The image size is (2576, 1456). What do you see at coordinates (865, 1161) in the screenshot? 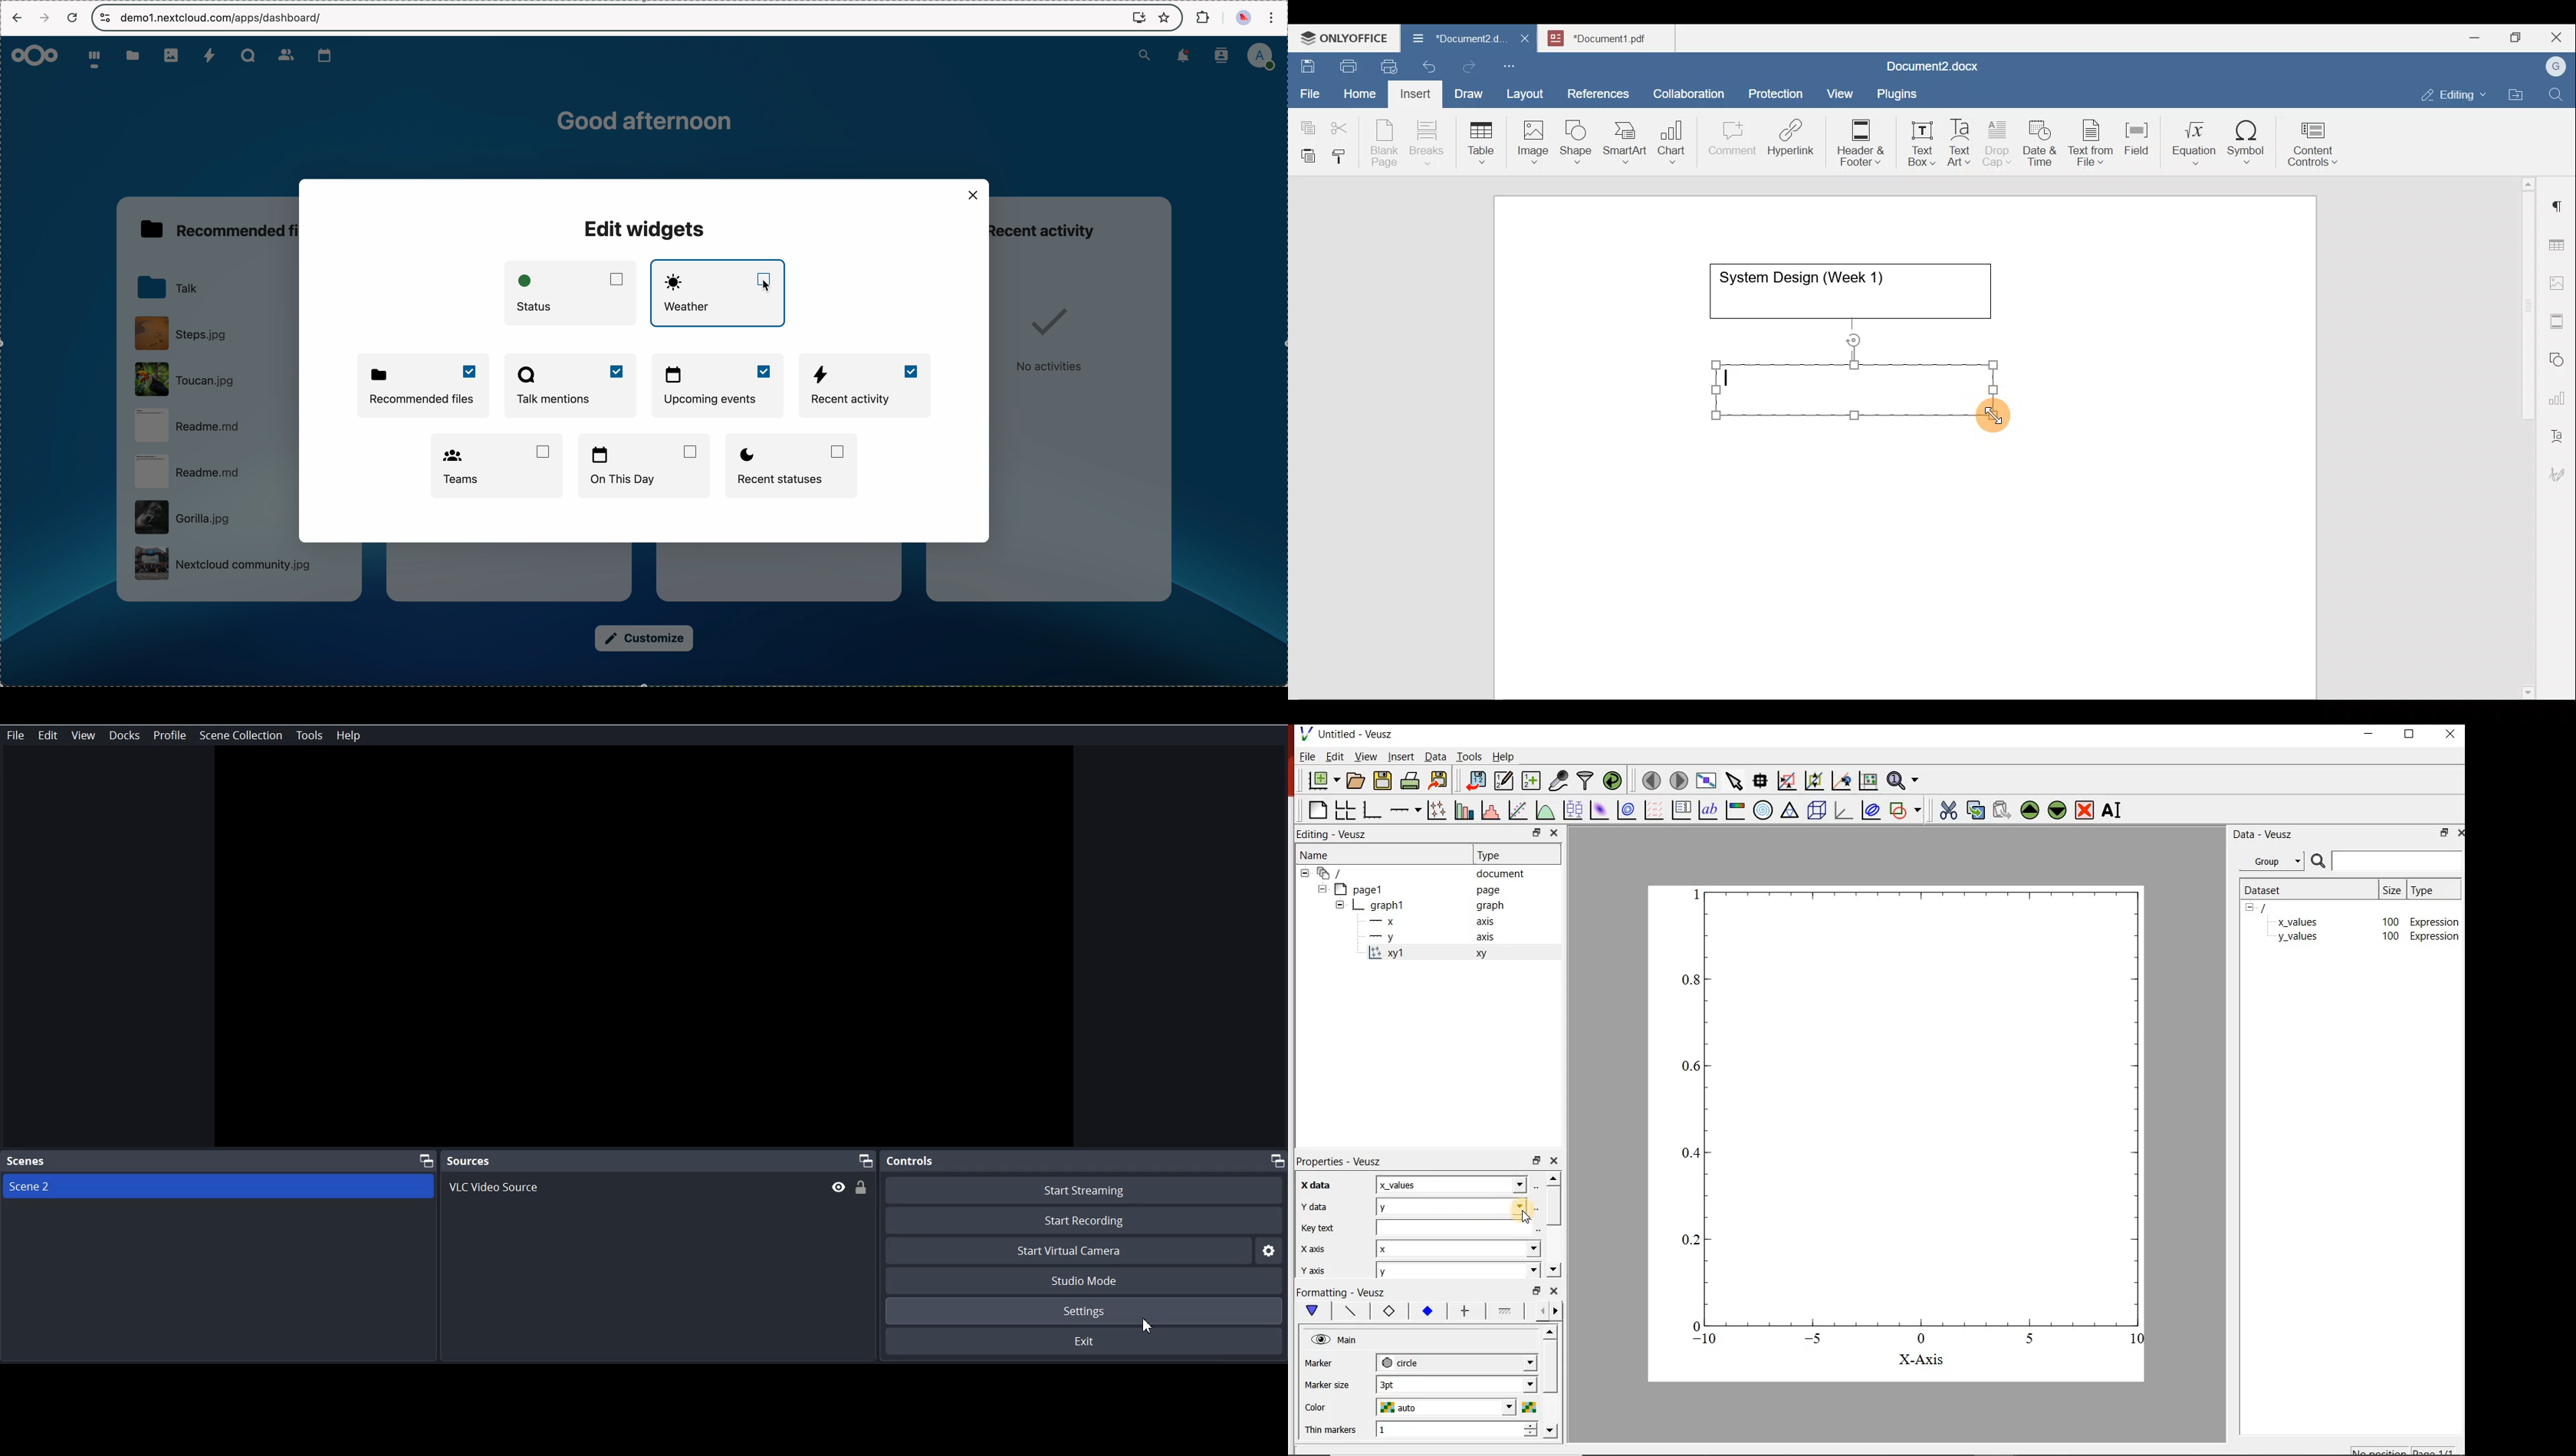
I see `Maximize` at bounding box center [865, 1161].